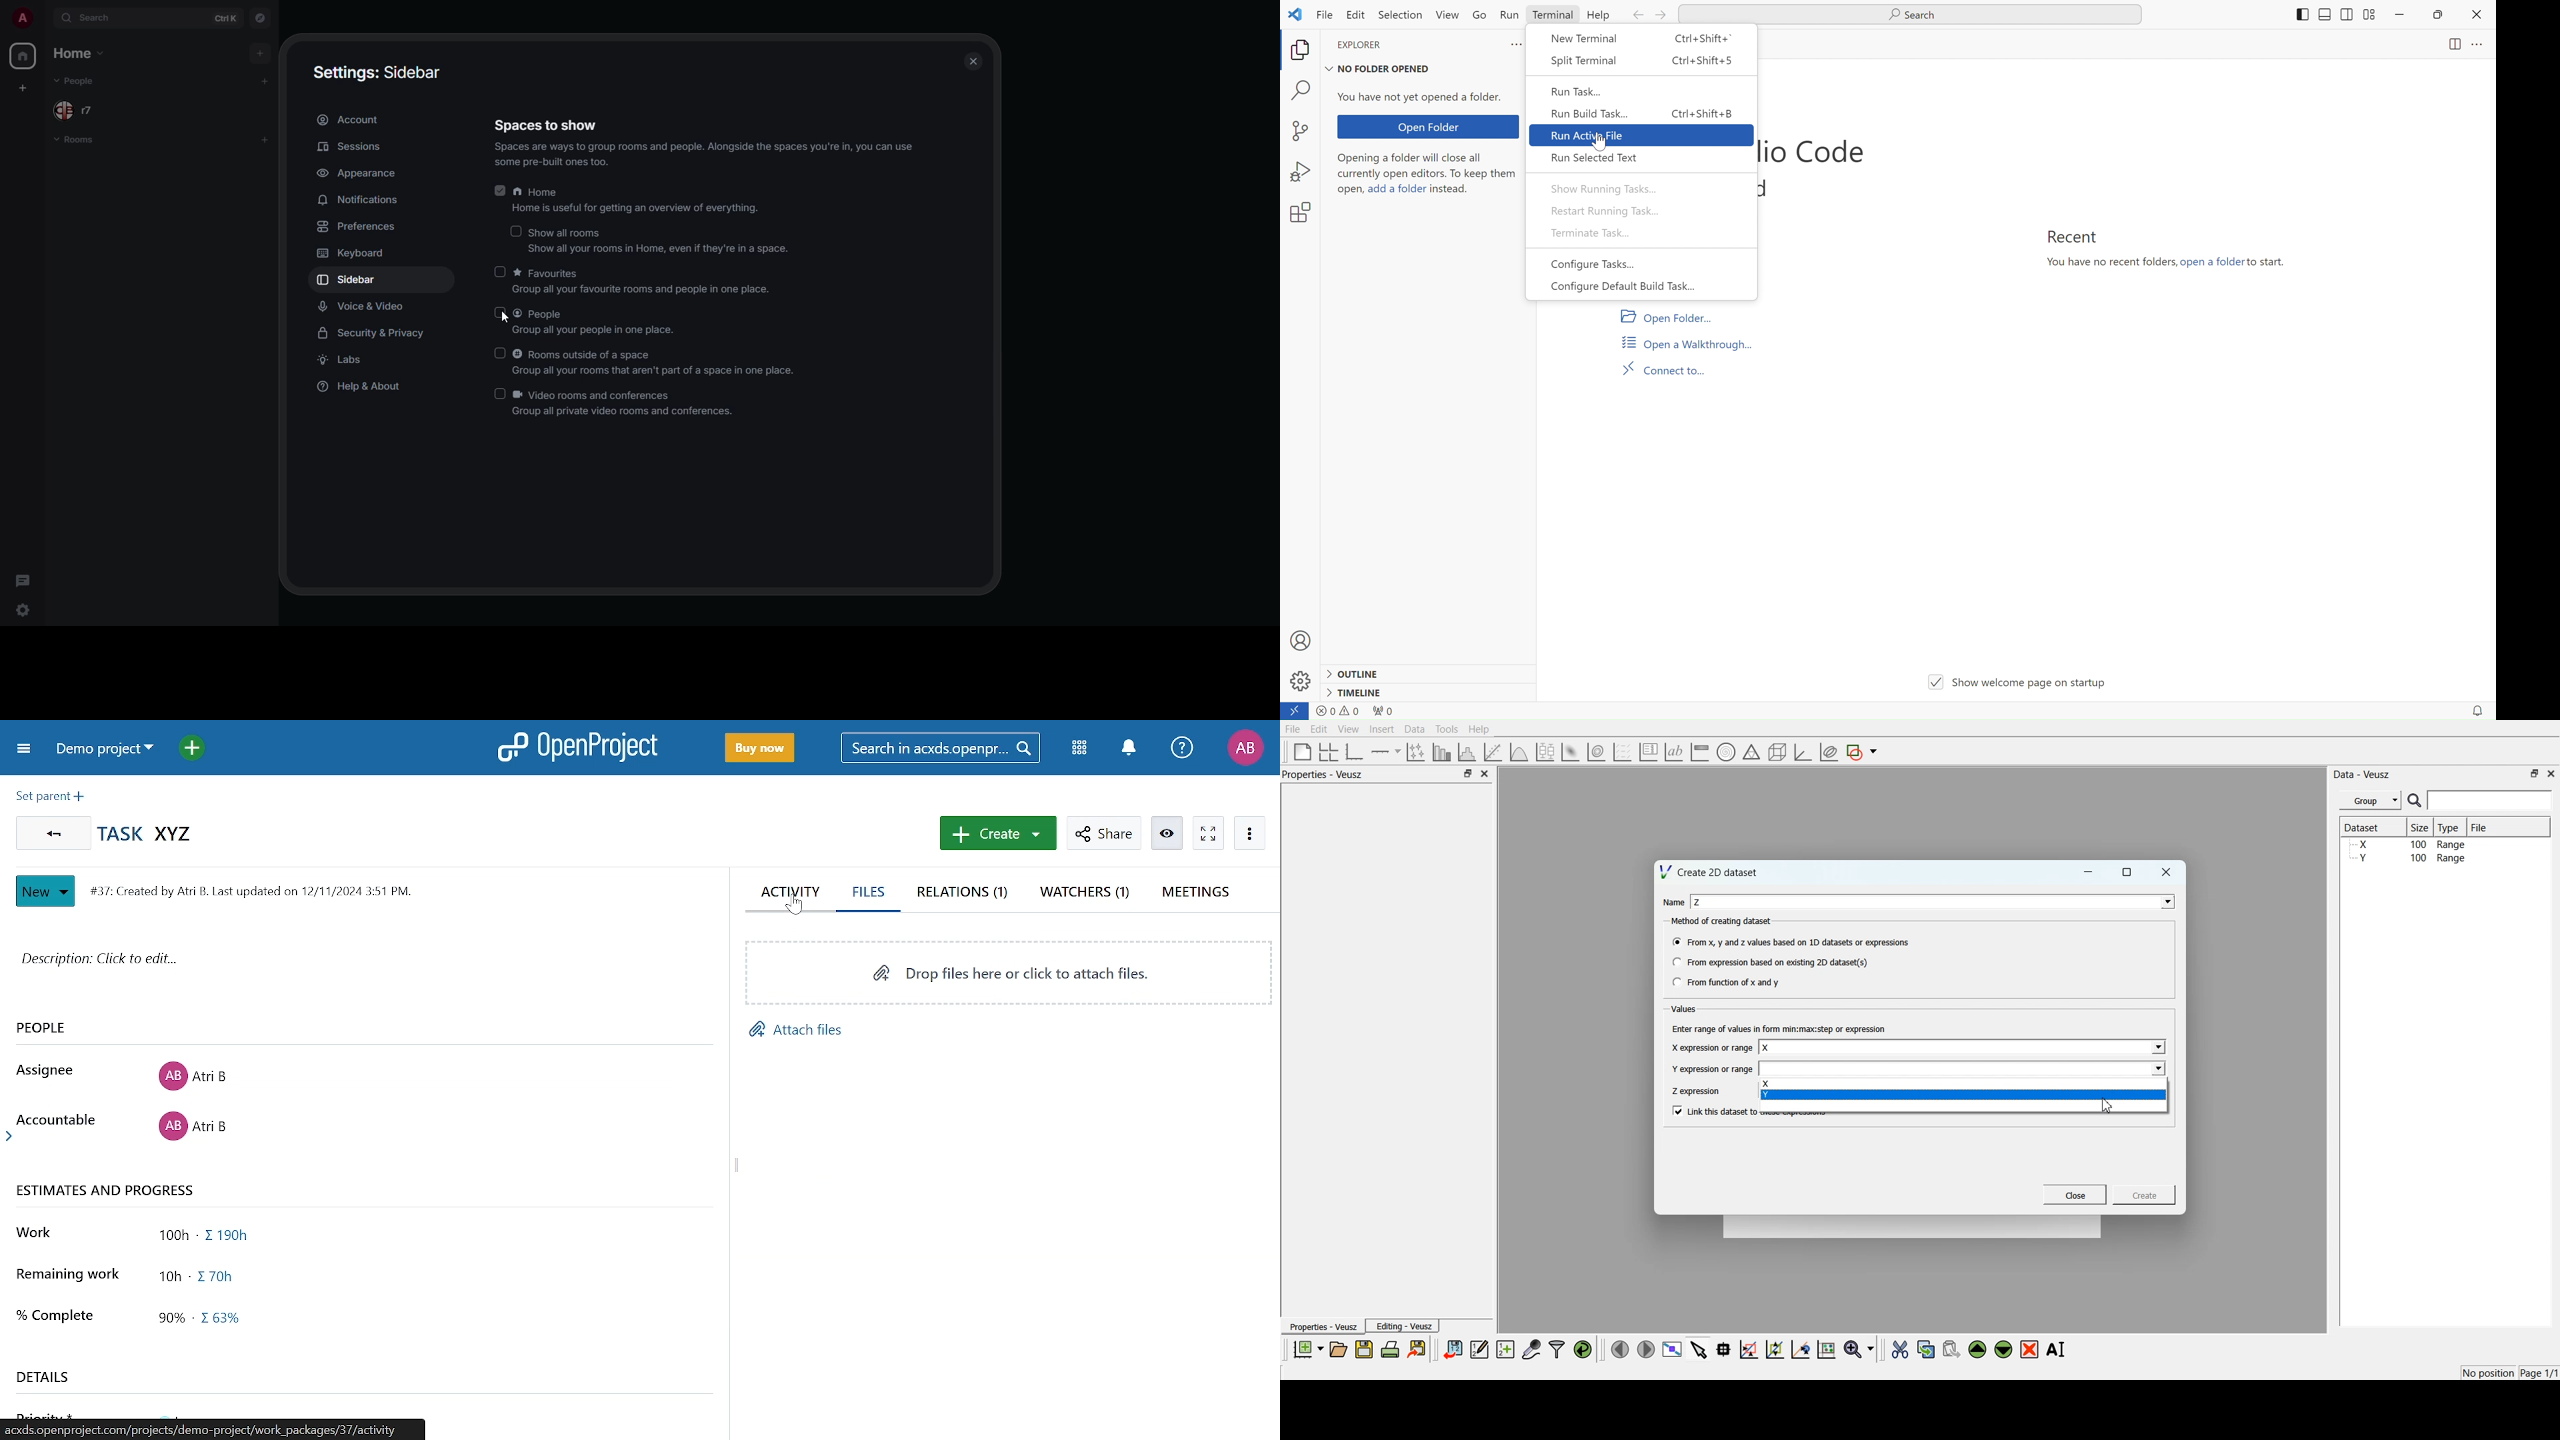 This screenshot has width=2576, height=1456. Describe the element at coordinates (106, 751) in the screenshot. I see `Projects` at that location.